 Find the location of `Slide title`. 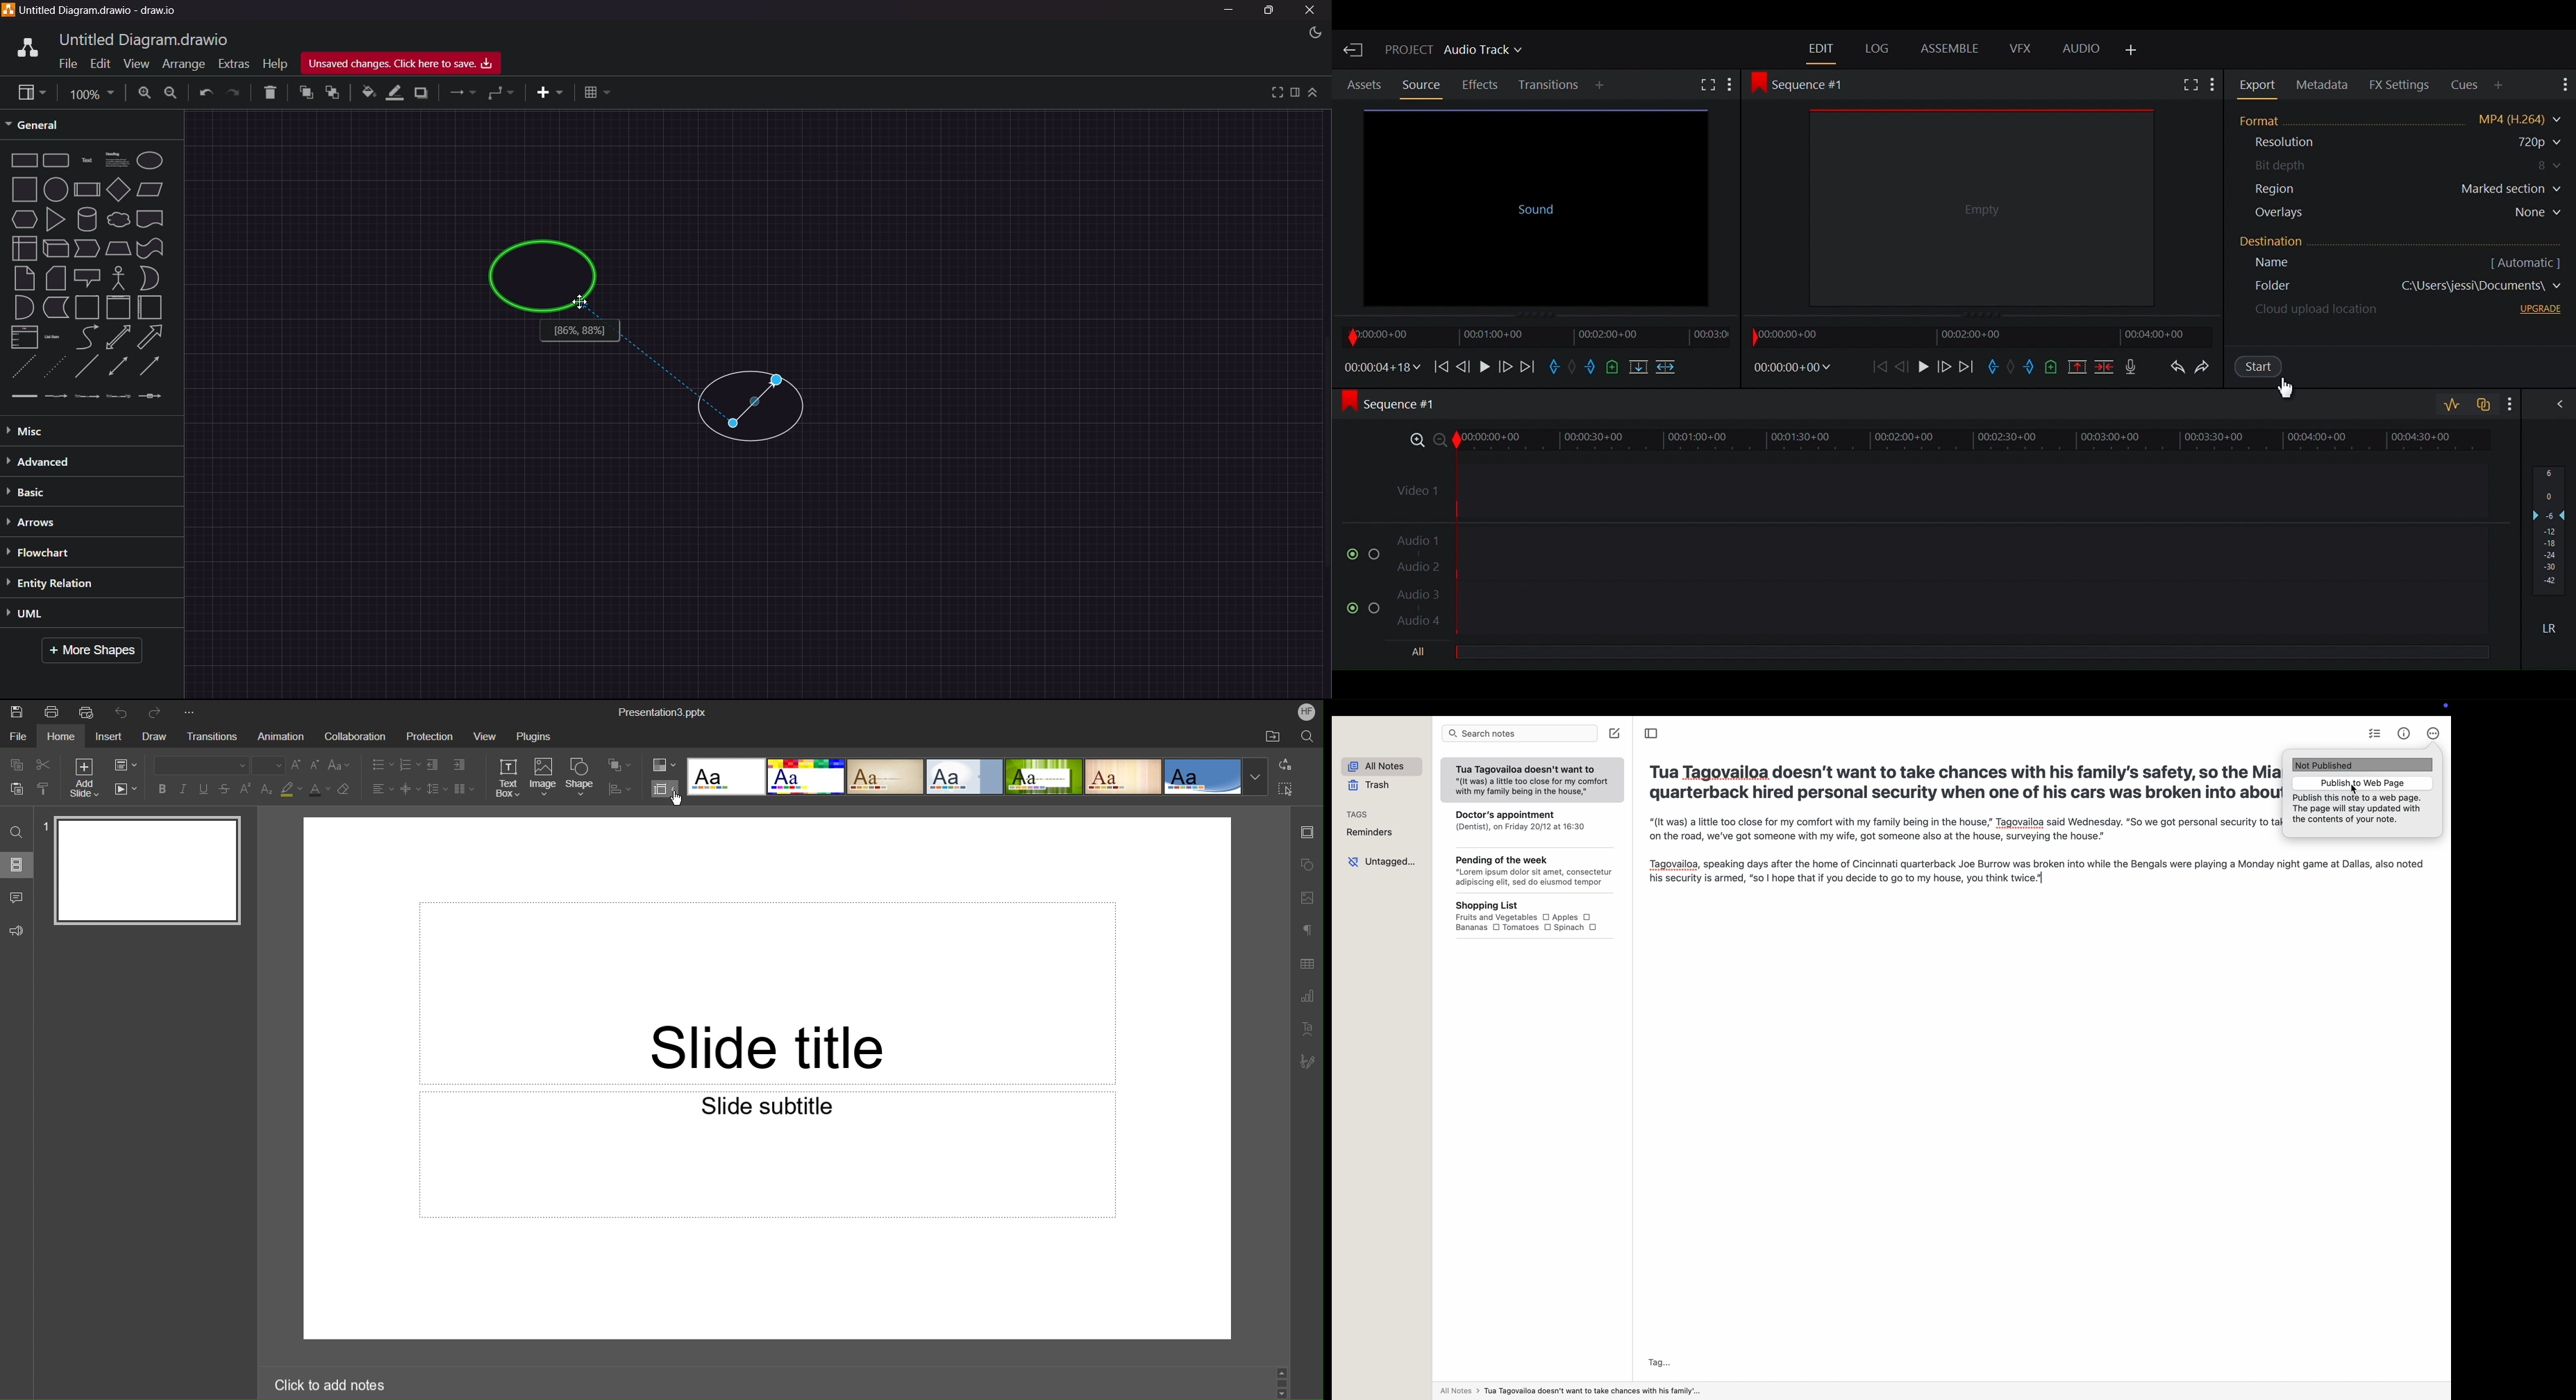

Slide title is located at coordinates (768, 993).